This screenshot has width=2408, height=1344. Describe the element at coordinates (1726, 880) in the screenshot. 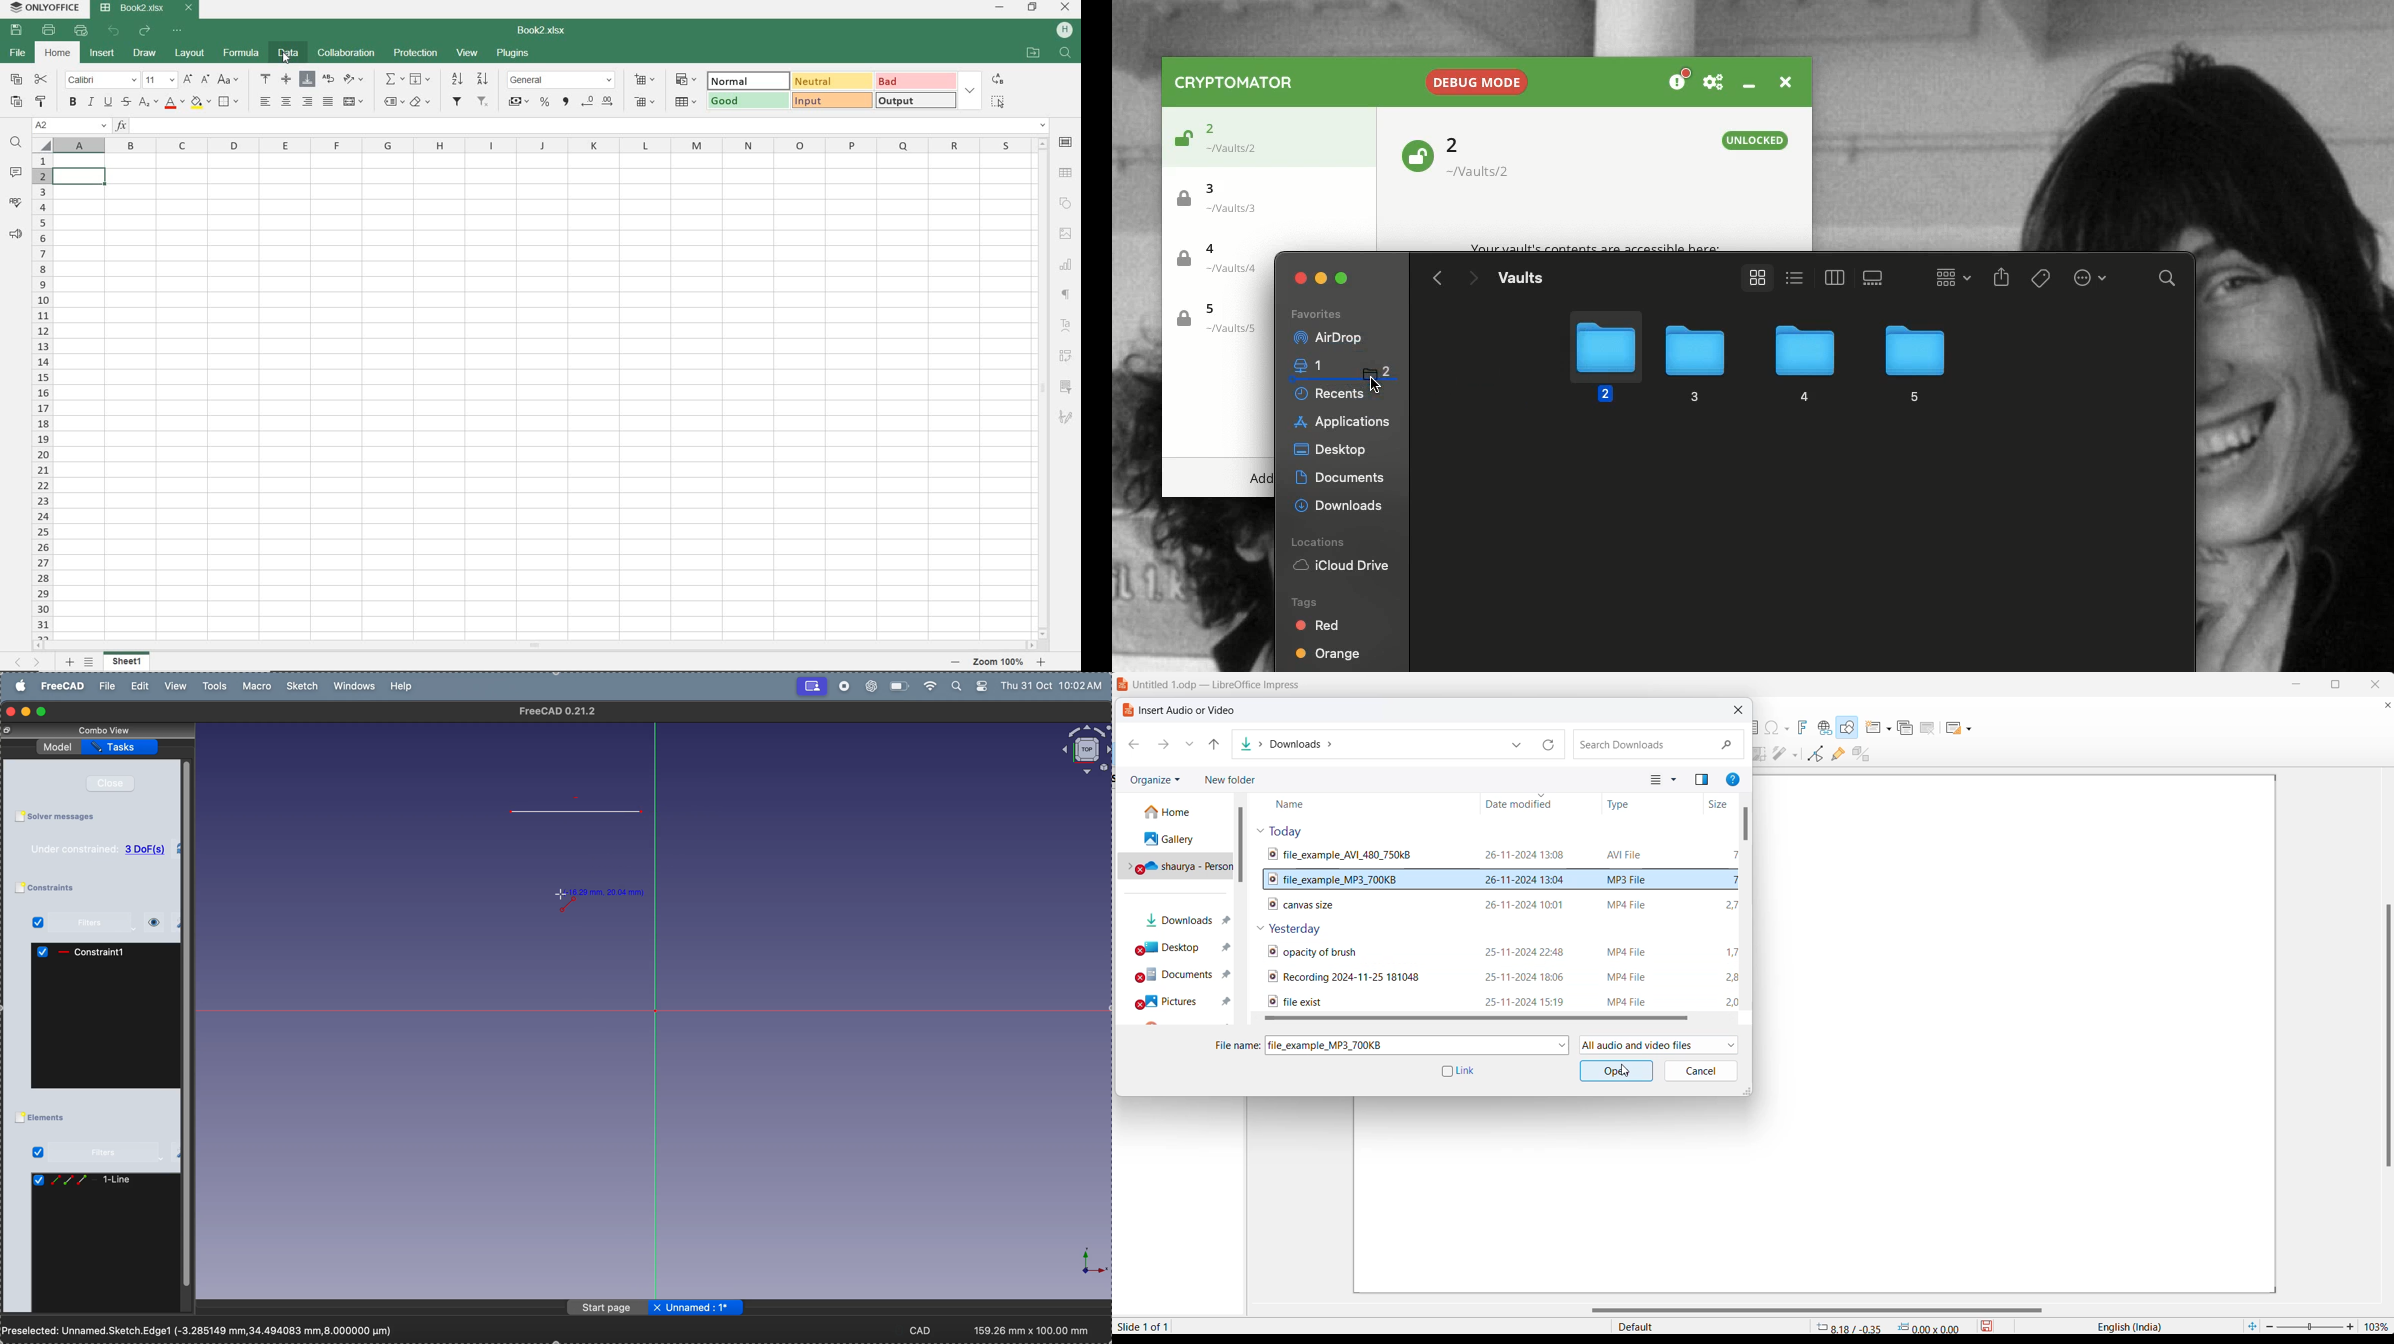

I see `selected audio file size` at that location.